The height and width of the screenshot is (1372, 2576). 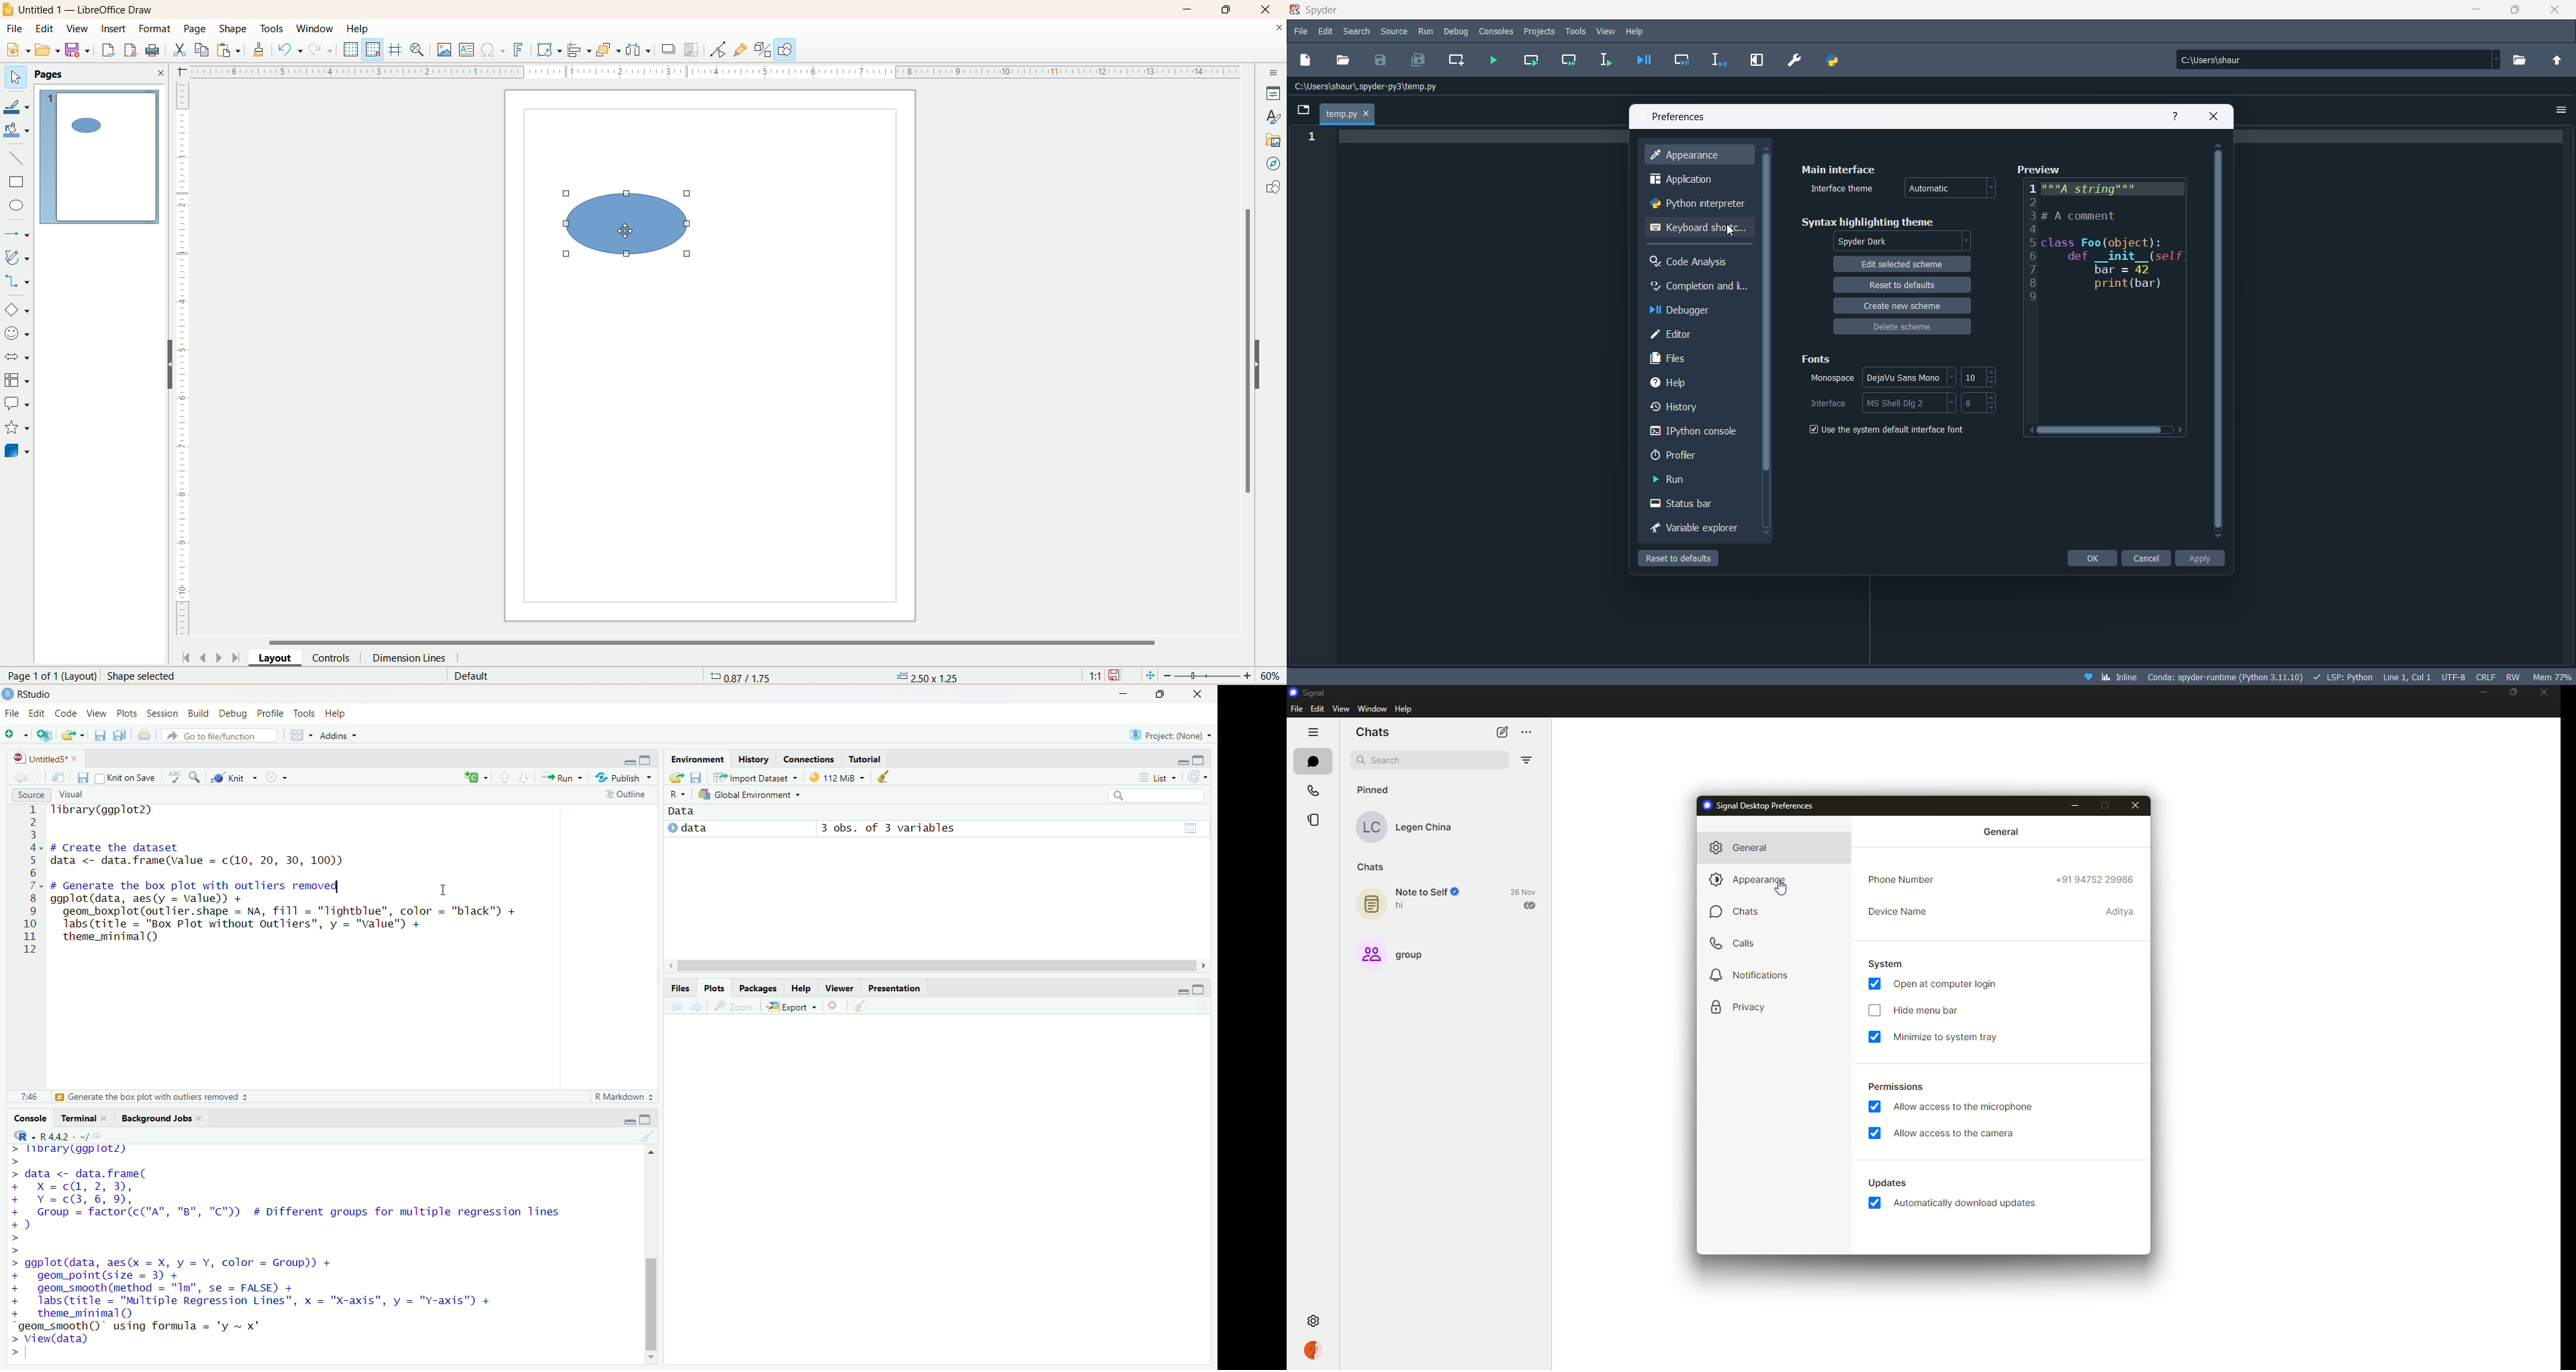 I want to click on layout, so click(x=278, y=657).